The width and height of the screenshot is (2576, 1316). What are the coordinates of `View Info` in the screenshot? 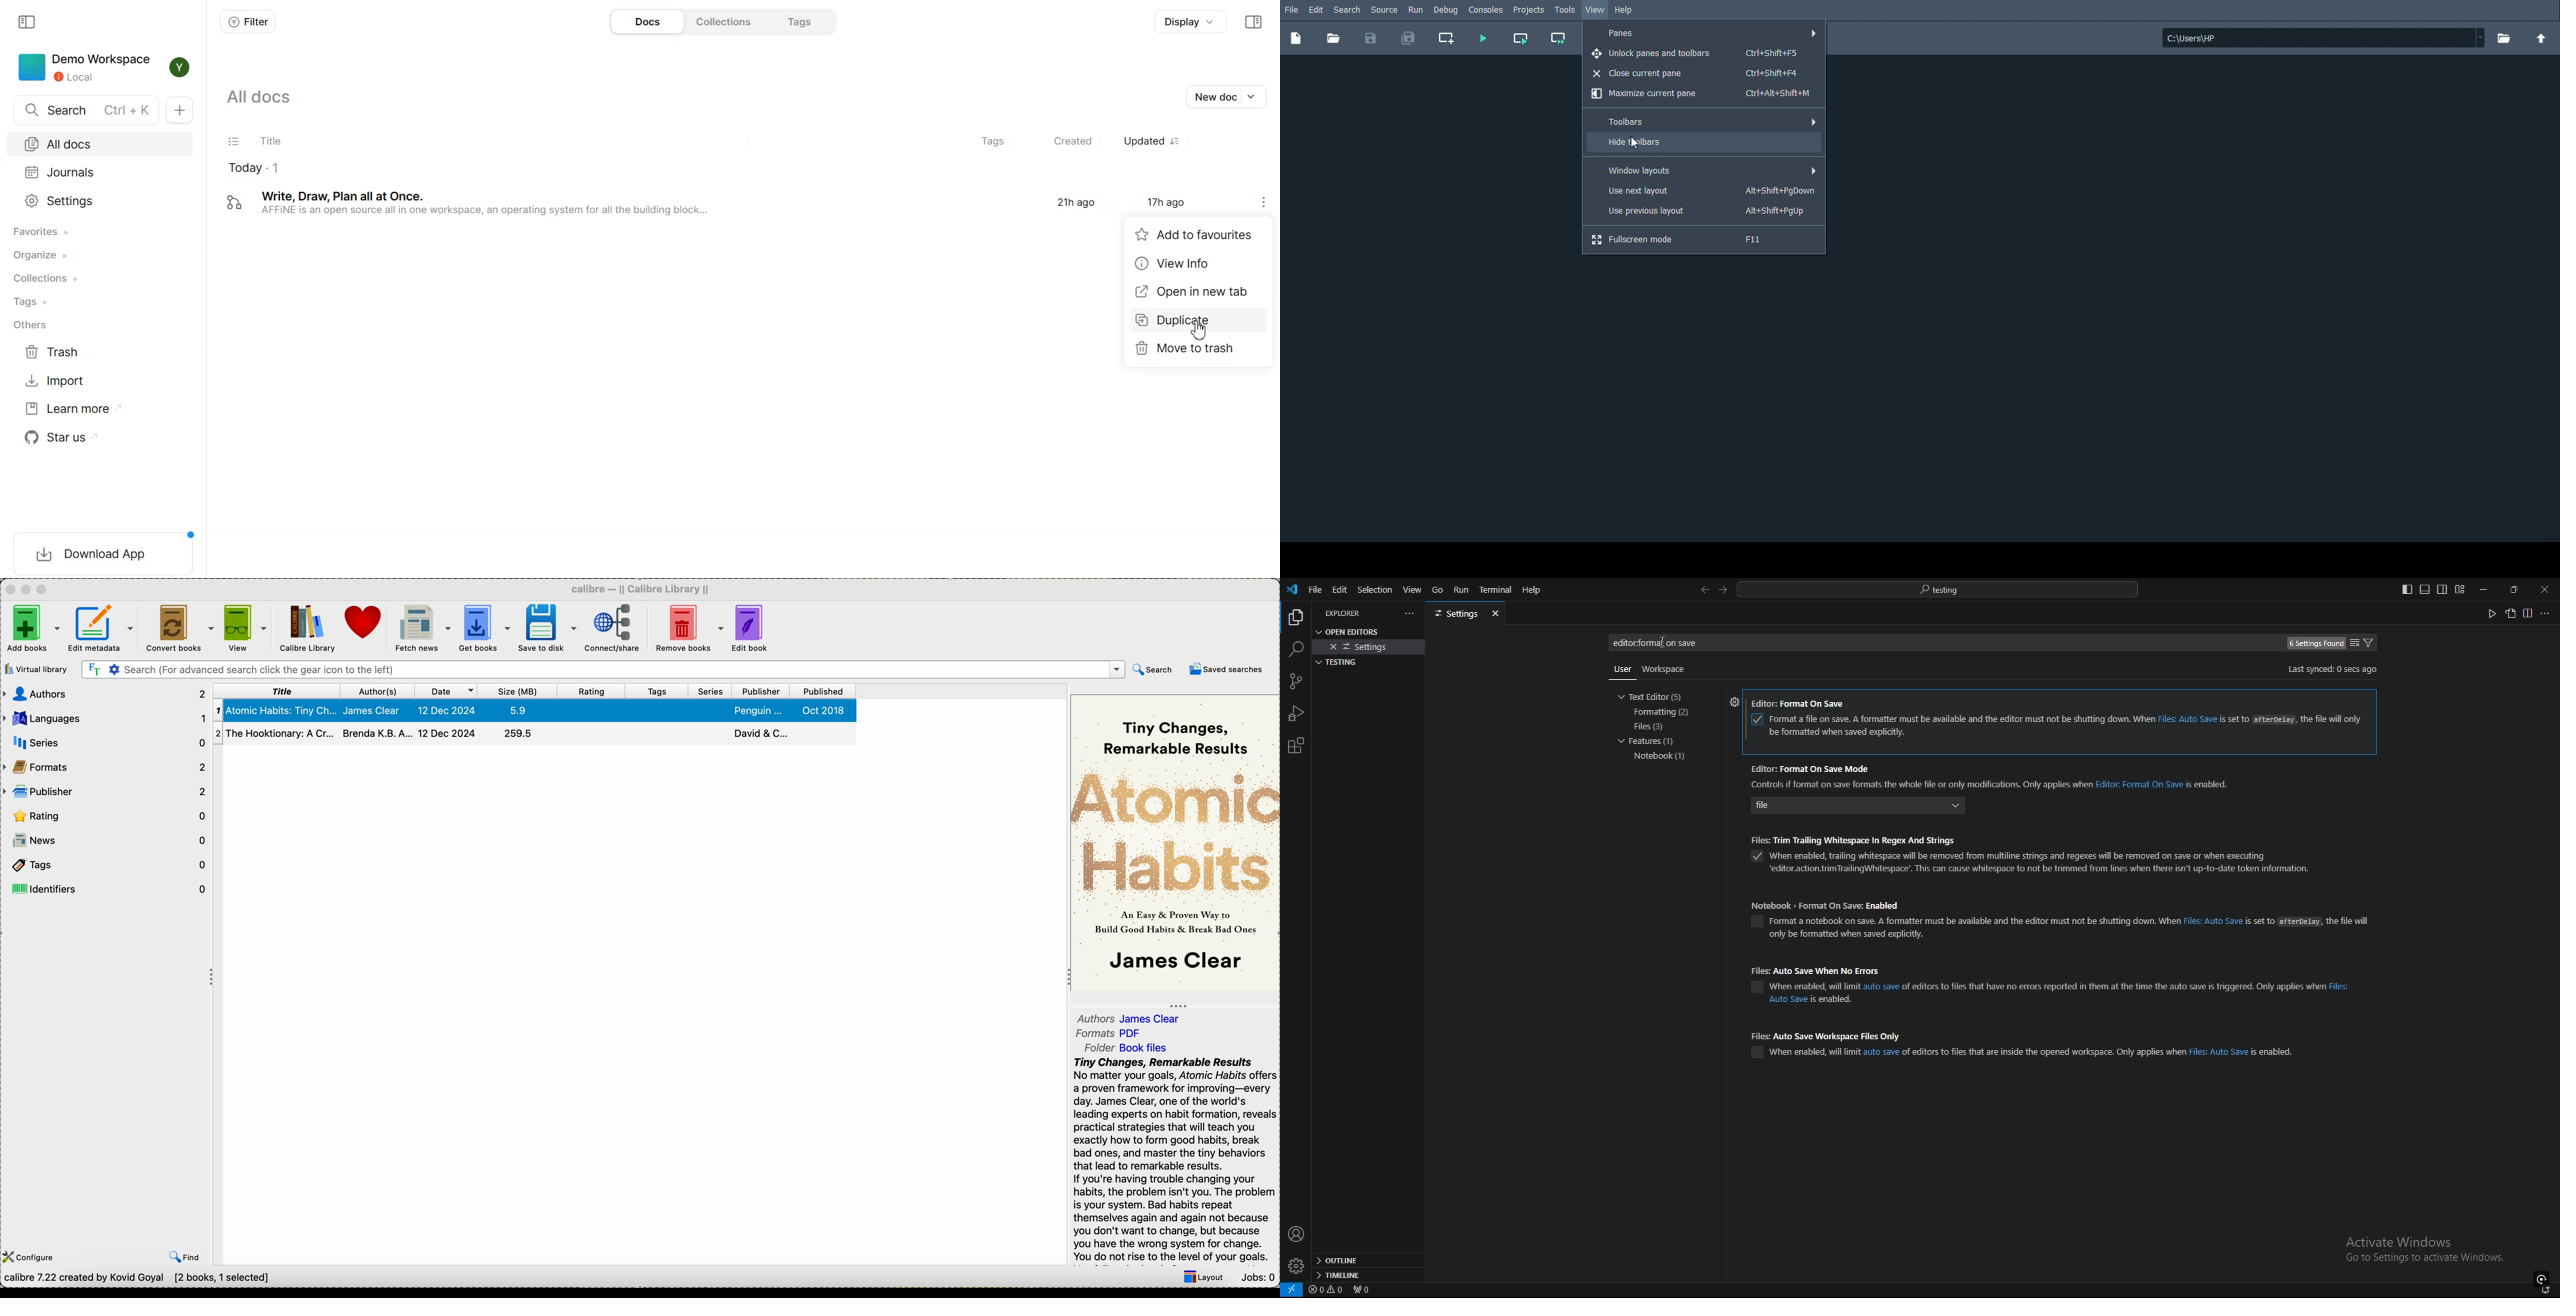 It's located at (1199, 263).